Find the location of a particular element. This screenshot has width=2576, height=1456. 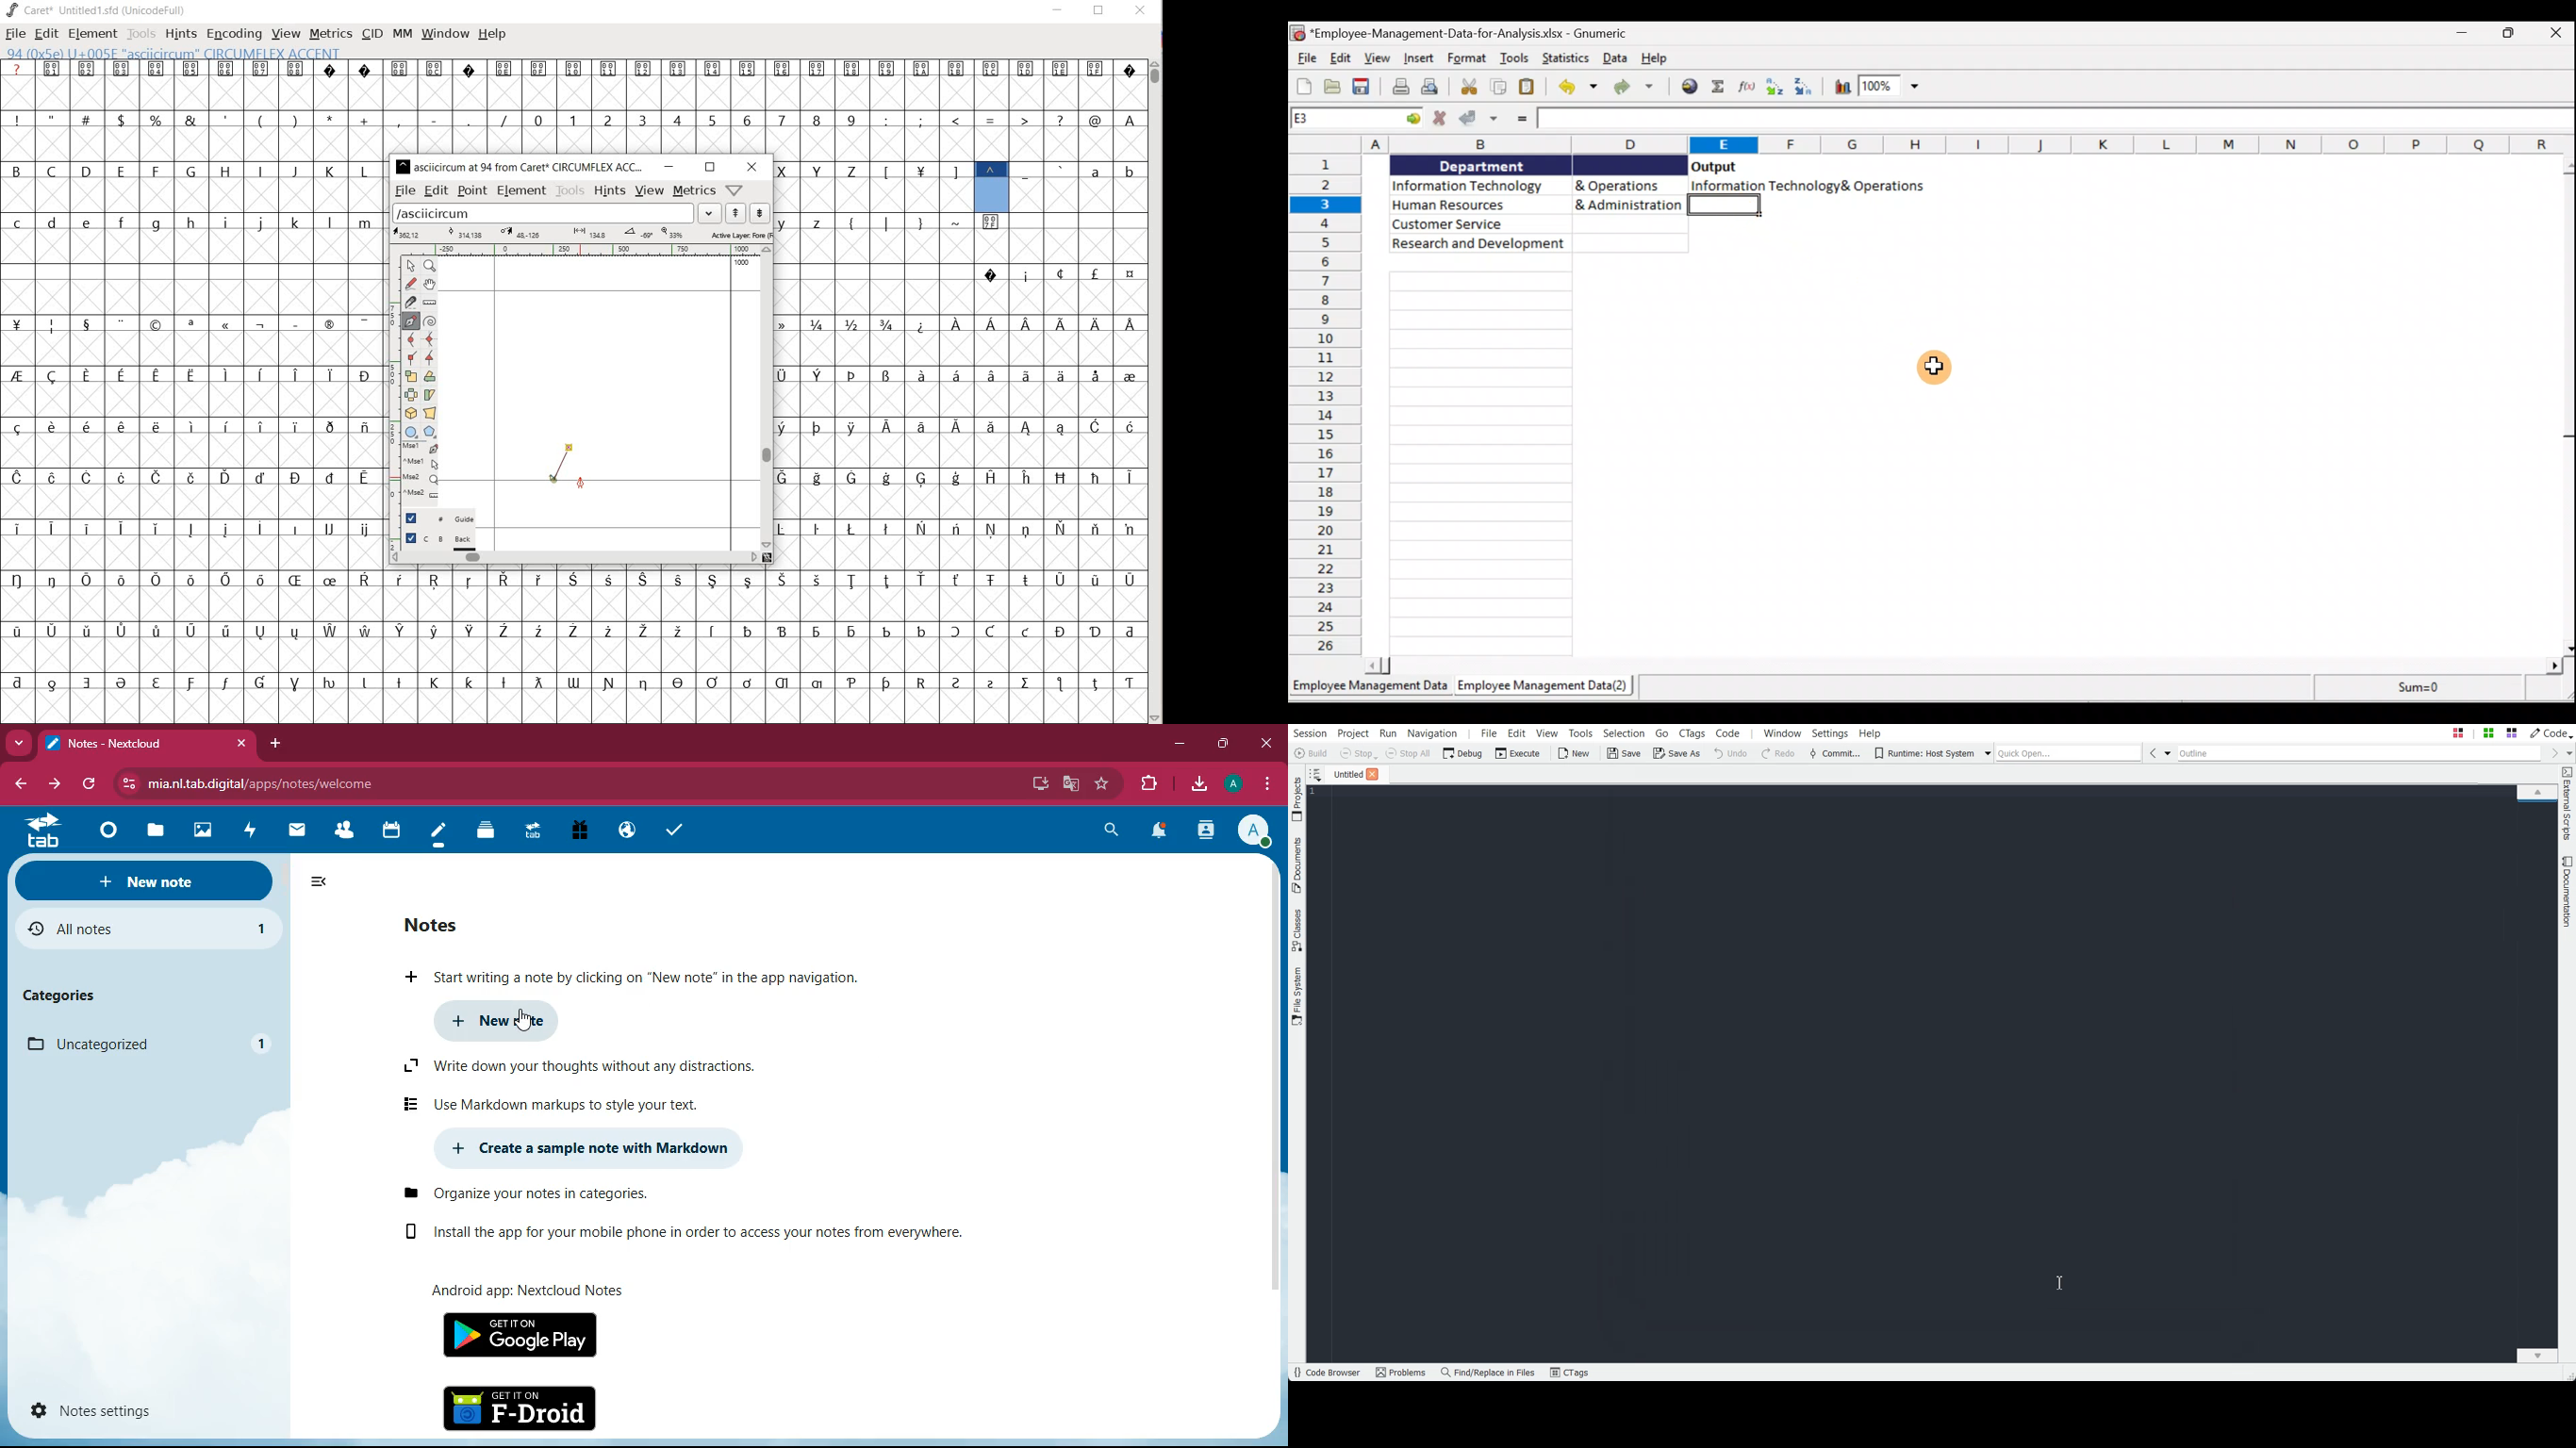

extension is located at coordinates (1148, 784).